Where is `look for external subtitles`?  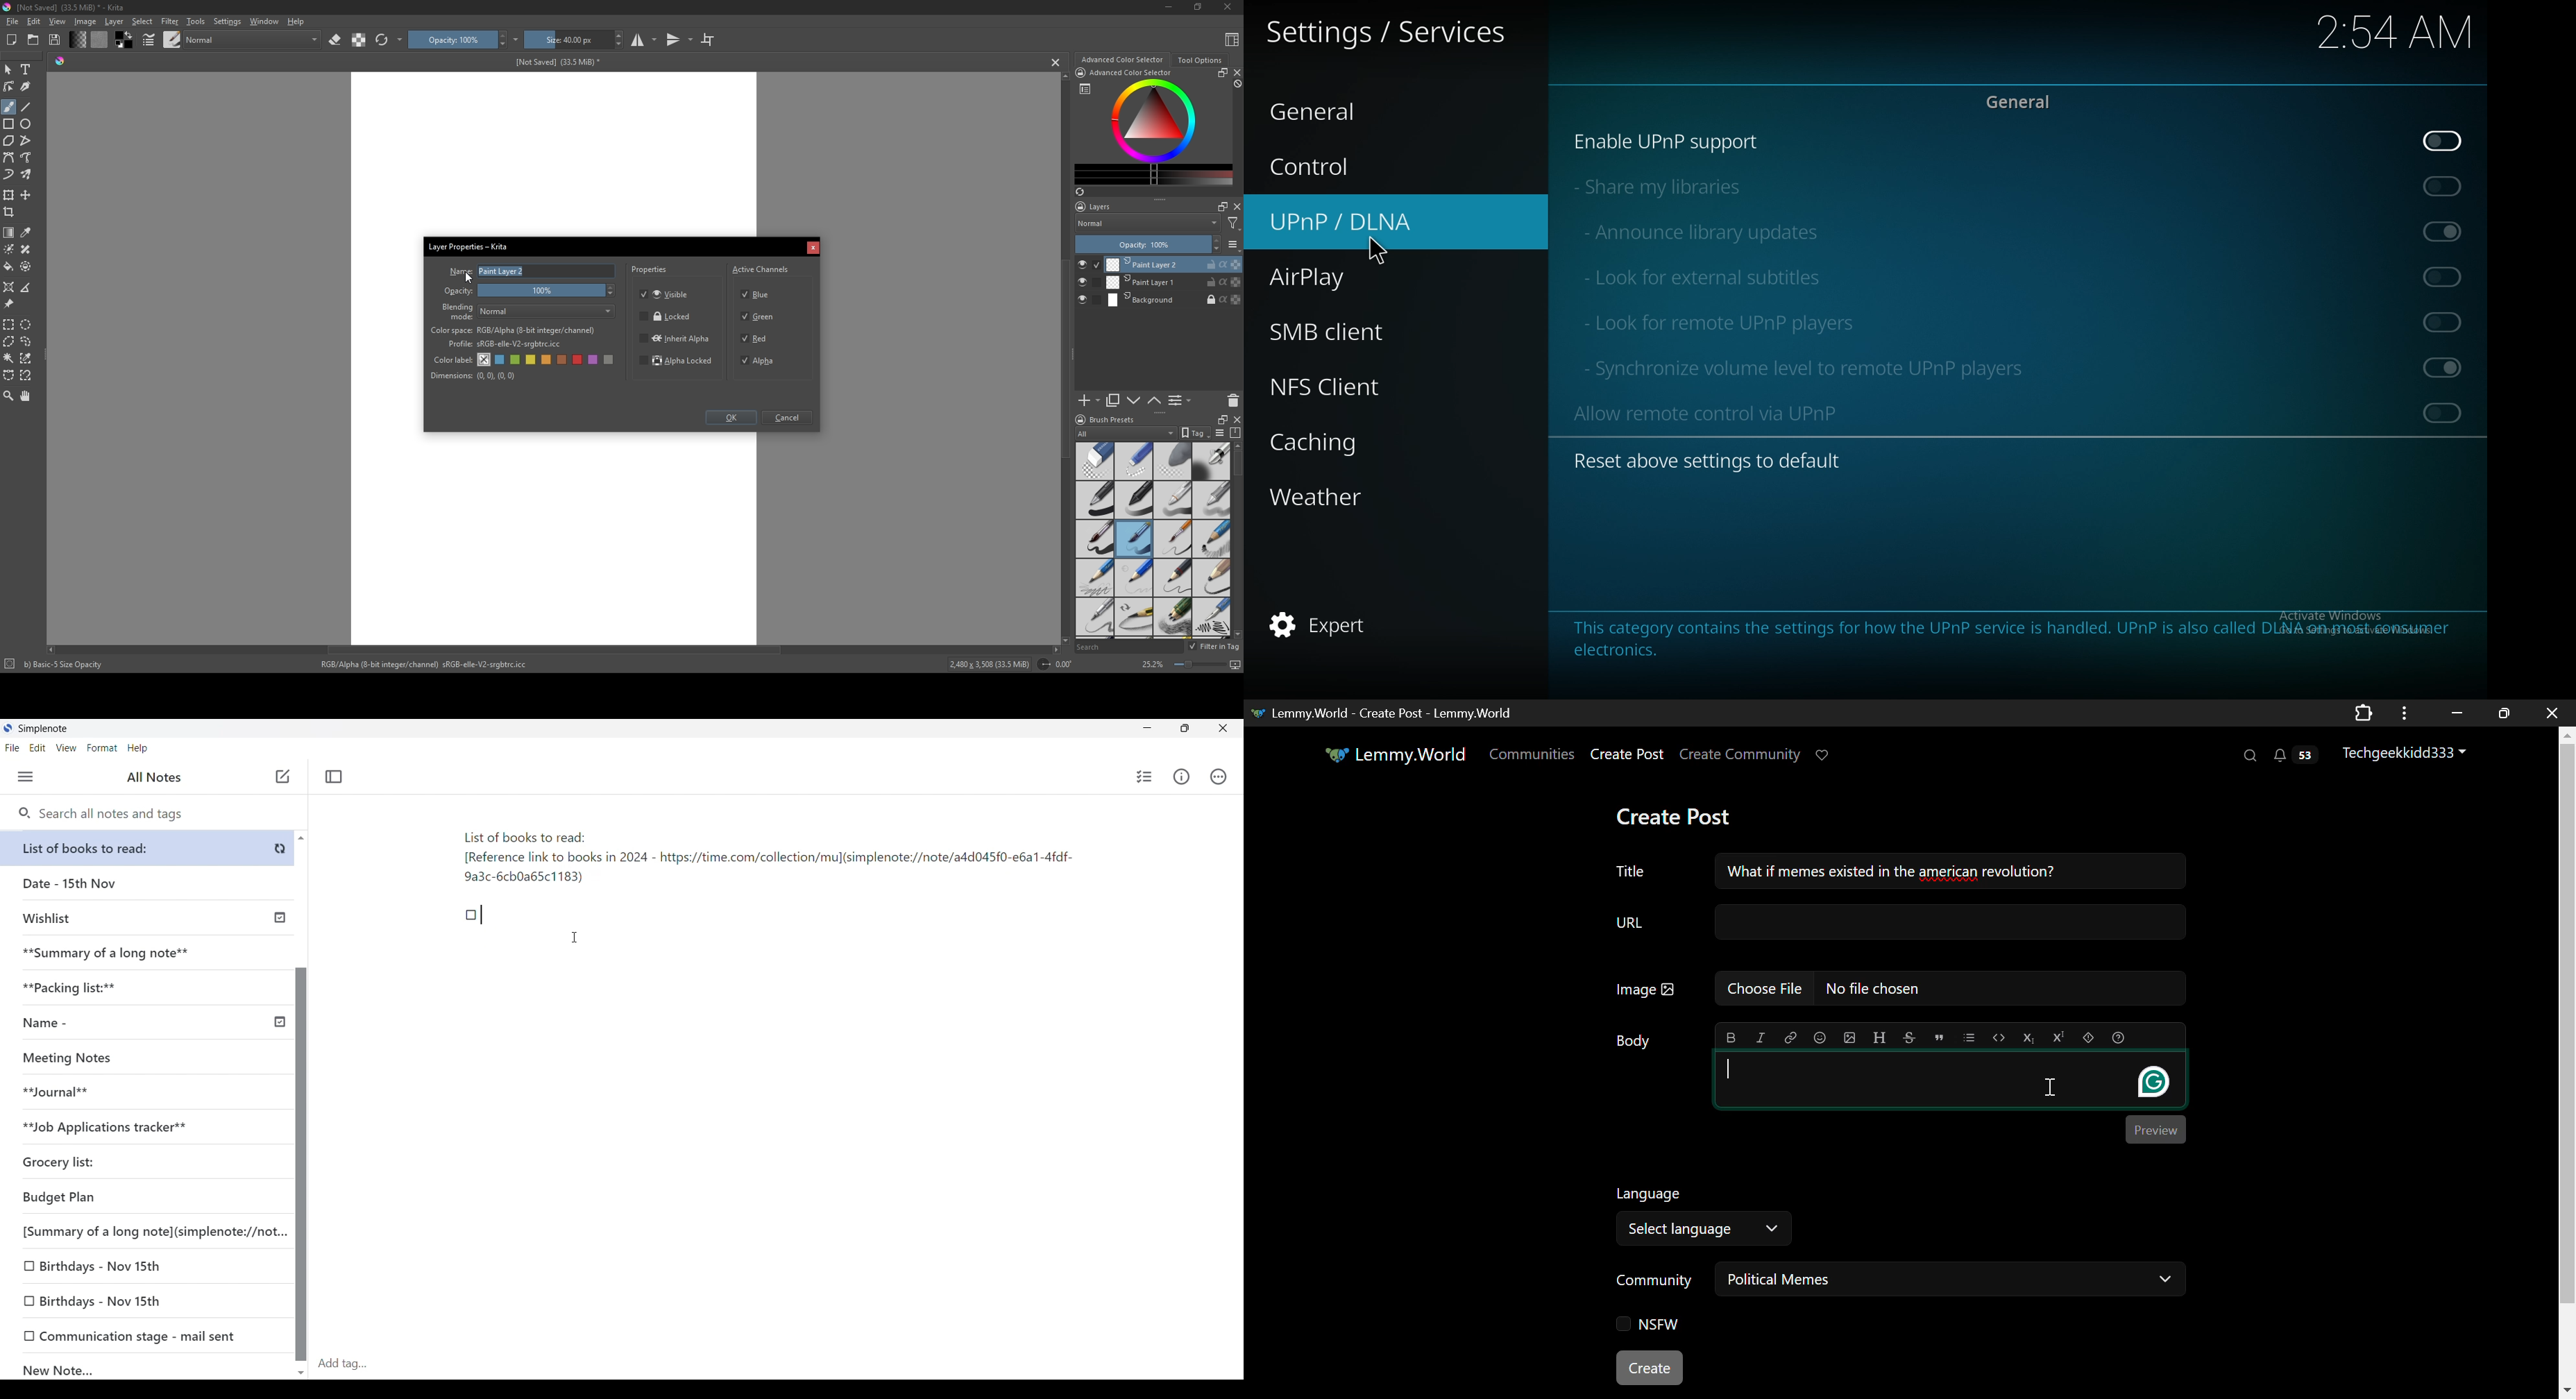 look for external subtitles is located at coordinates (1719, 275).